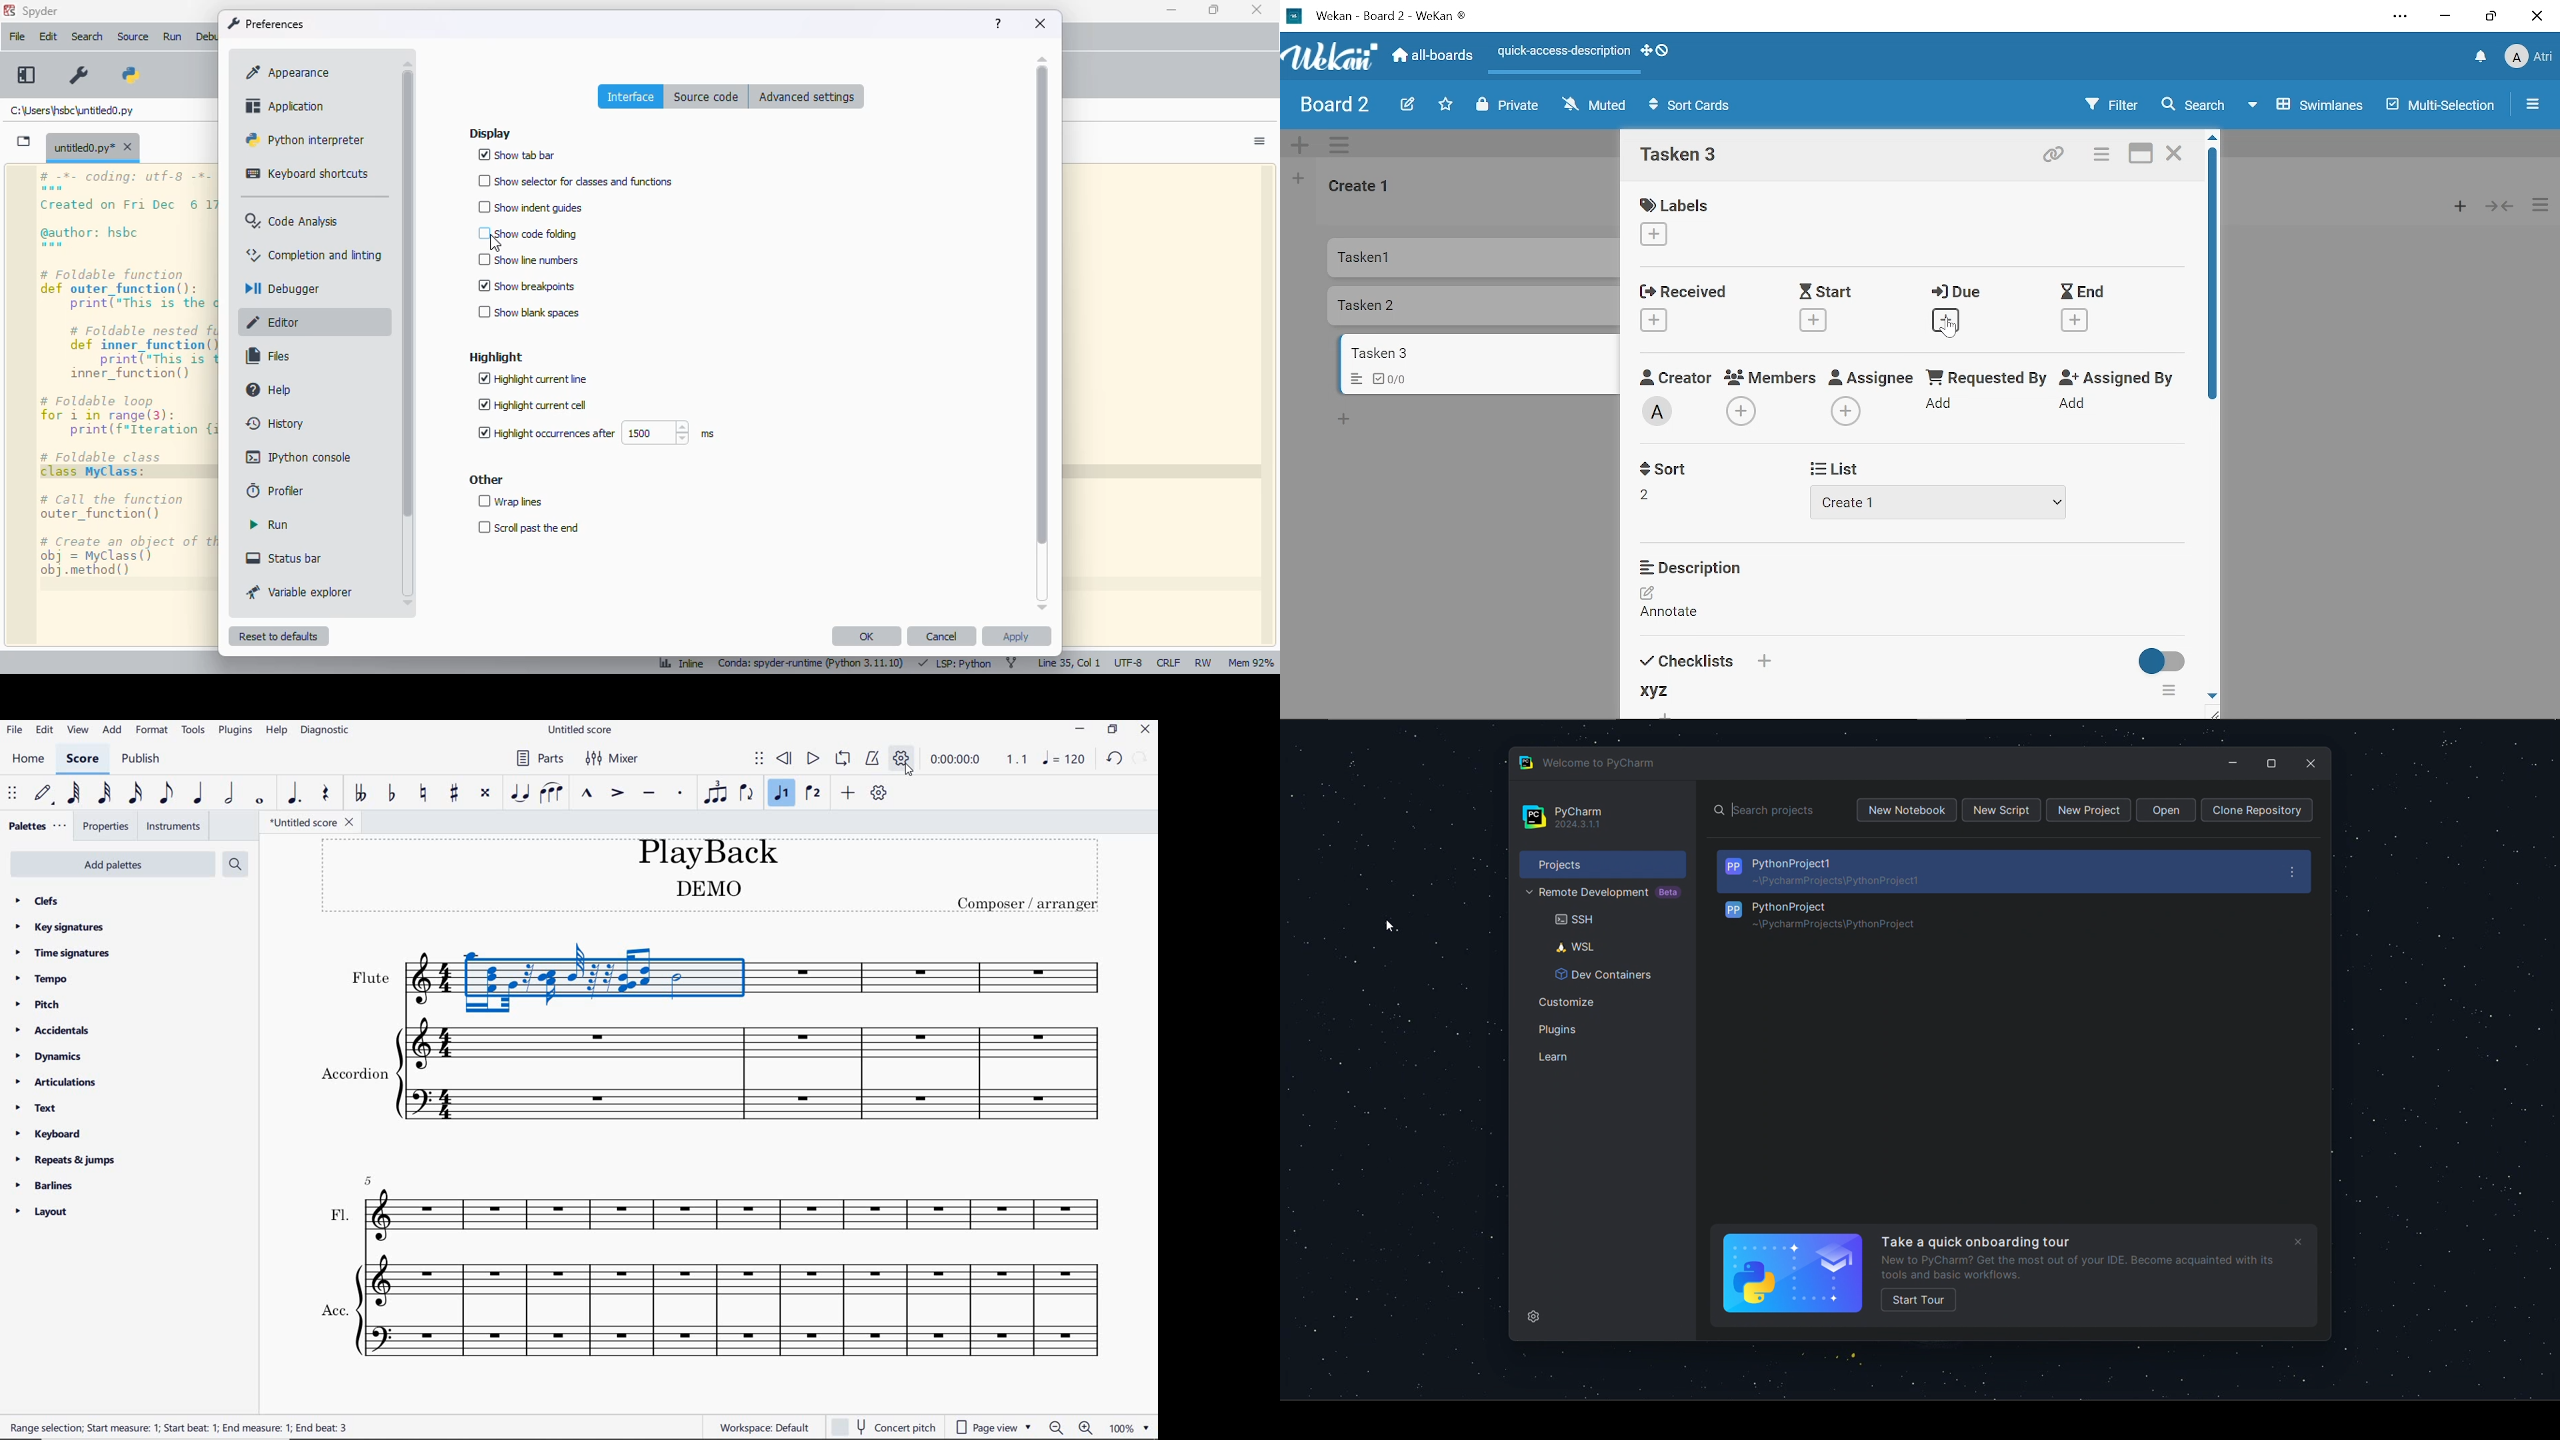 Image resolution: width=2576 pixels, height=1456 pixels. I want to click on Quick access description, so click(1561, 51).